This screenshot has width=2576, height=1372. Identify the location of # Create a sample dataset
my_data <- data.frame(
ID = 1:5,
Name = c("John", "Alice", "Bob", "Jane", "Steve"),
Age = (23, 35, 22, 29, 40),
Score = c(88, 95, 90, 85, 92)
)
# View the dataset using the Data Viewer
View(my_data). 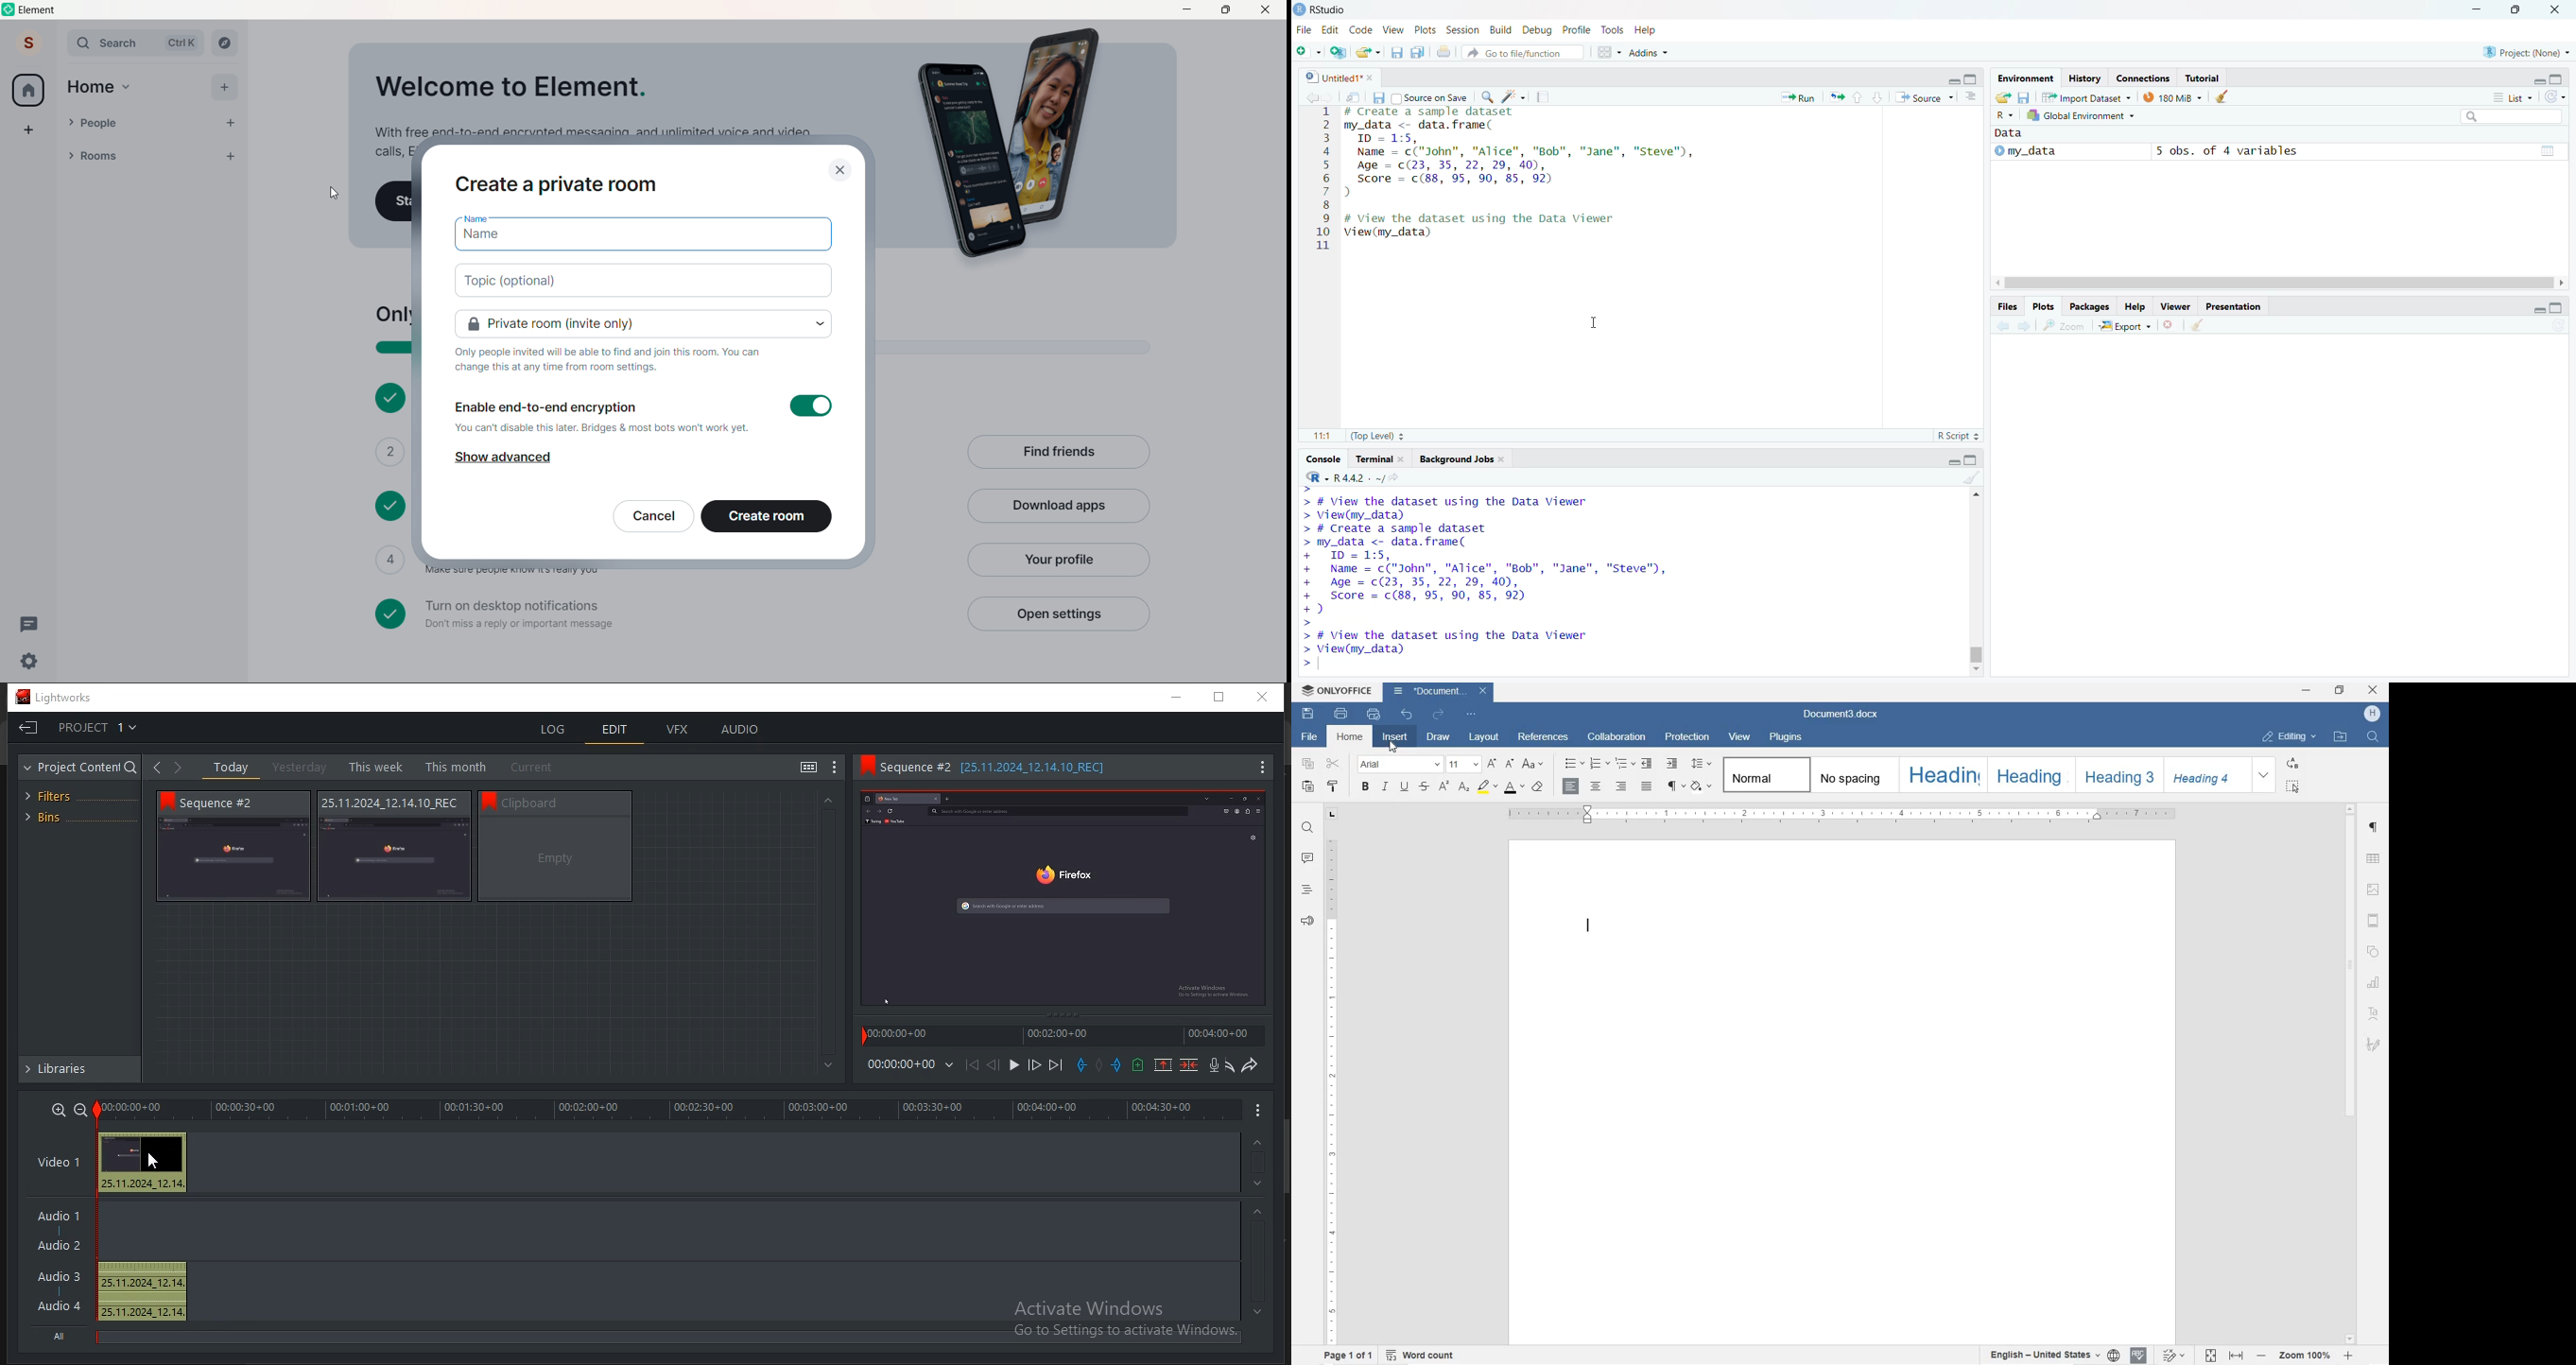
(1529, 180).